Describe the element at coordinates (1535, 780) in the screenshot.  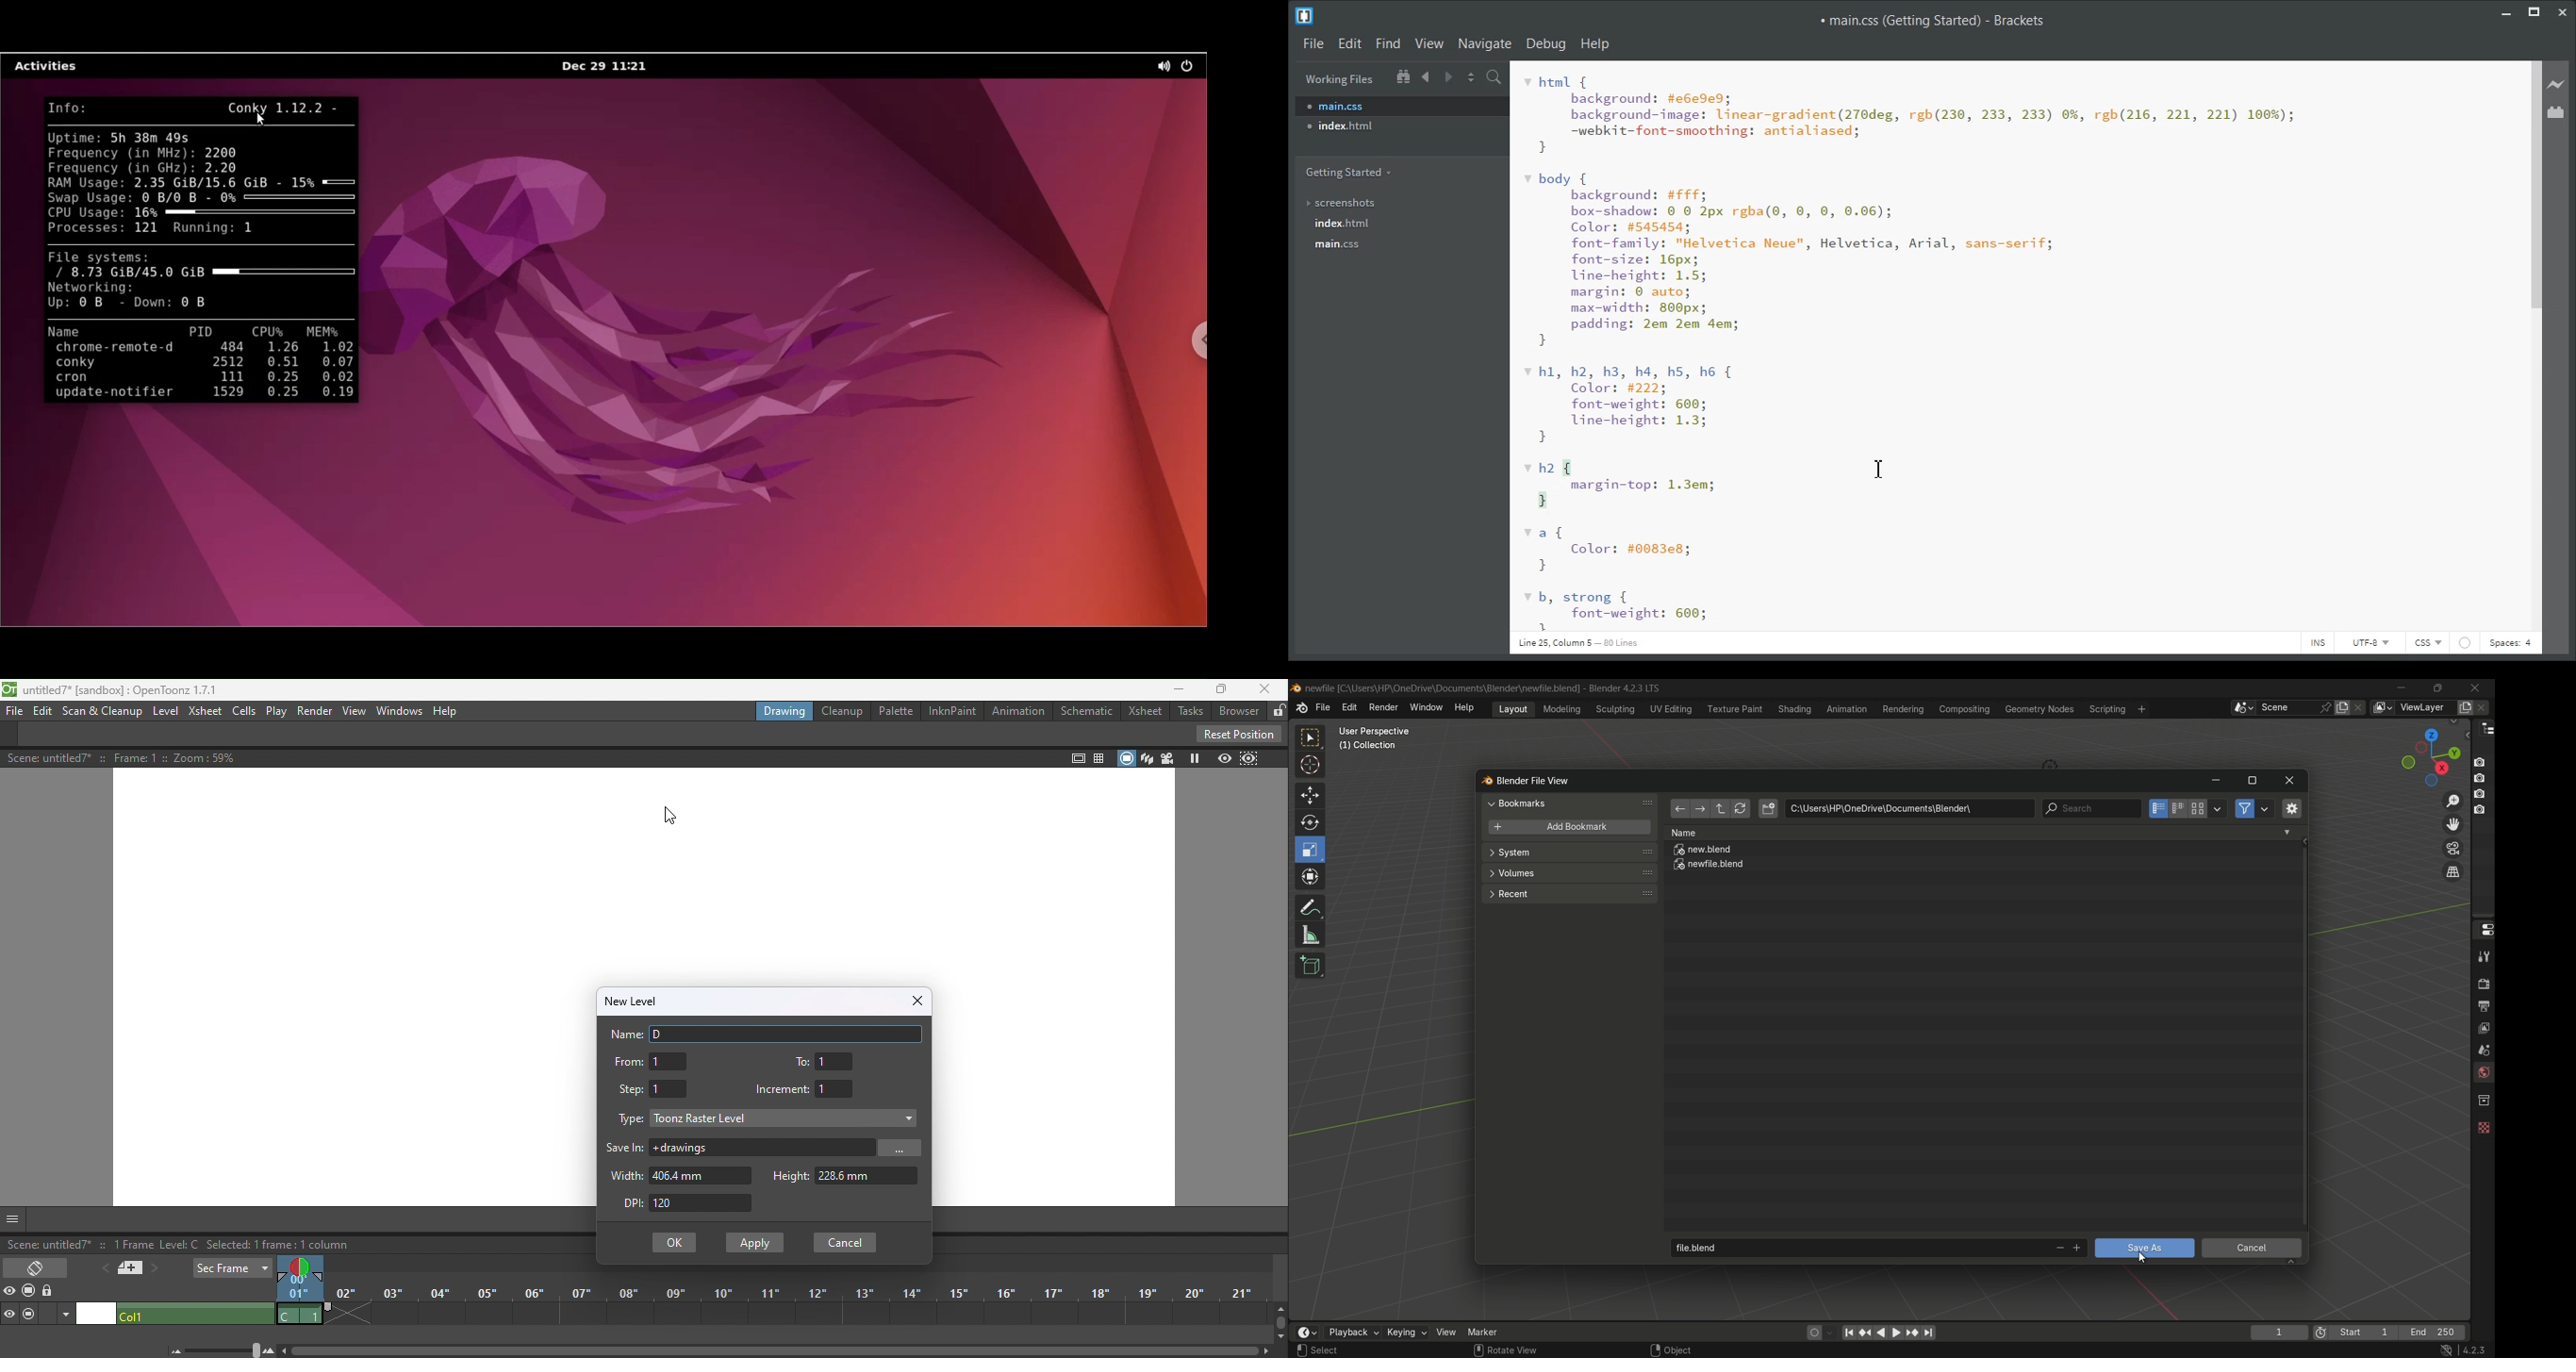
I see `blender file view` at that location.